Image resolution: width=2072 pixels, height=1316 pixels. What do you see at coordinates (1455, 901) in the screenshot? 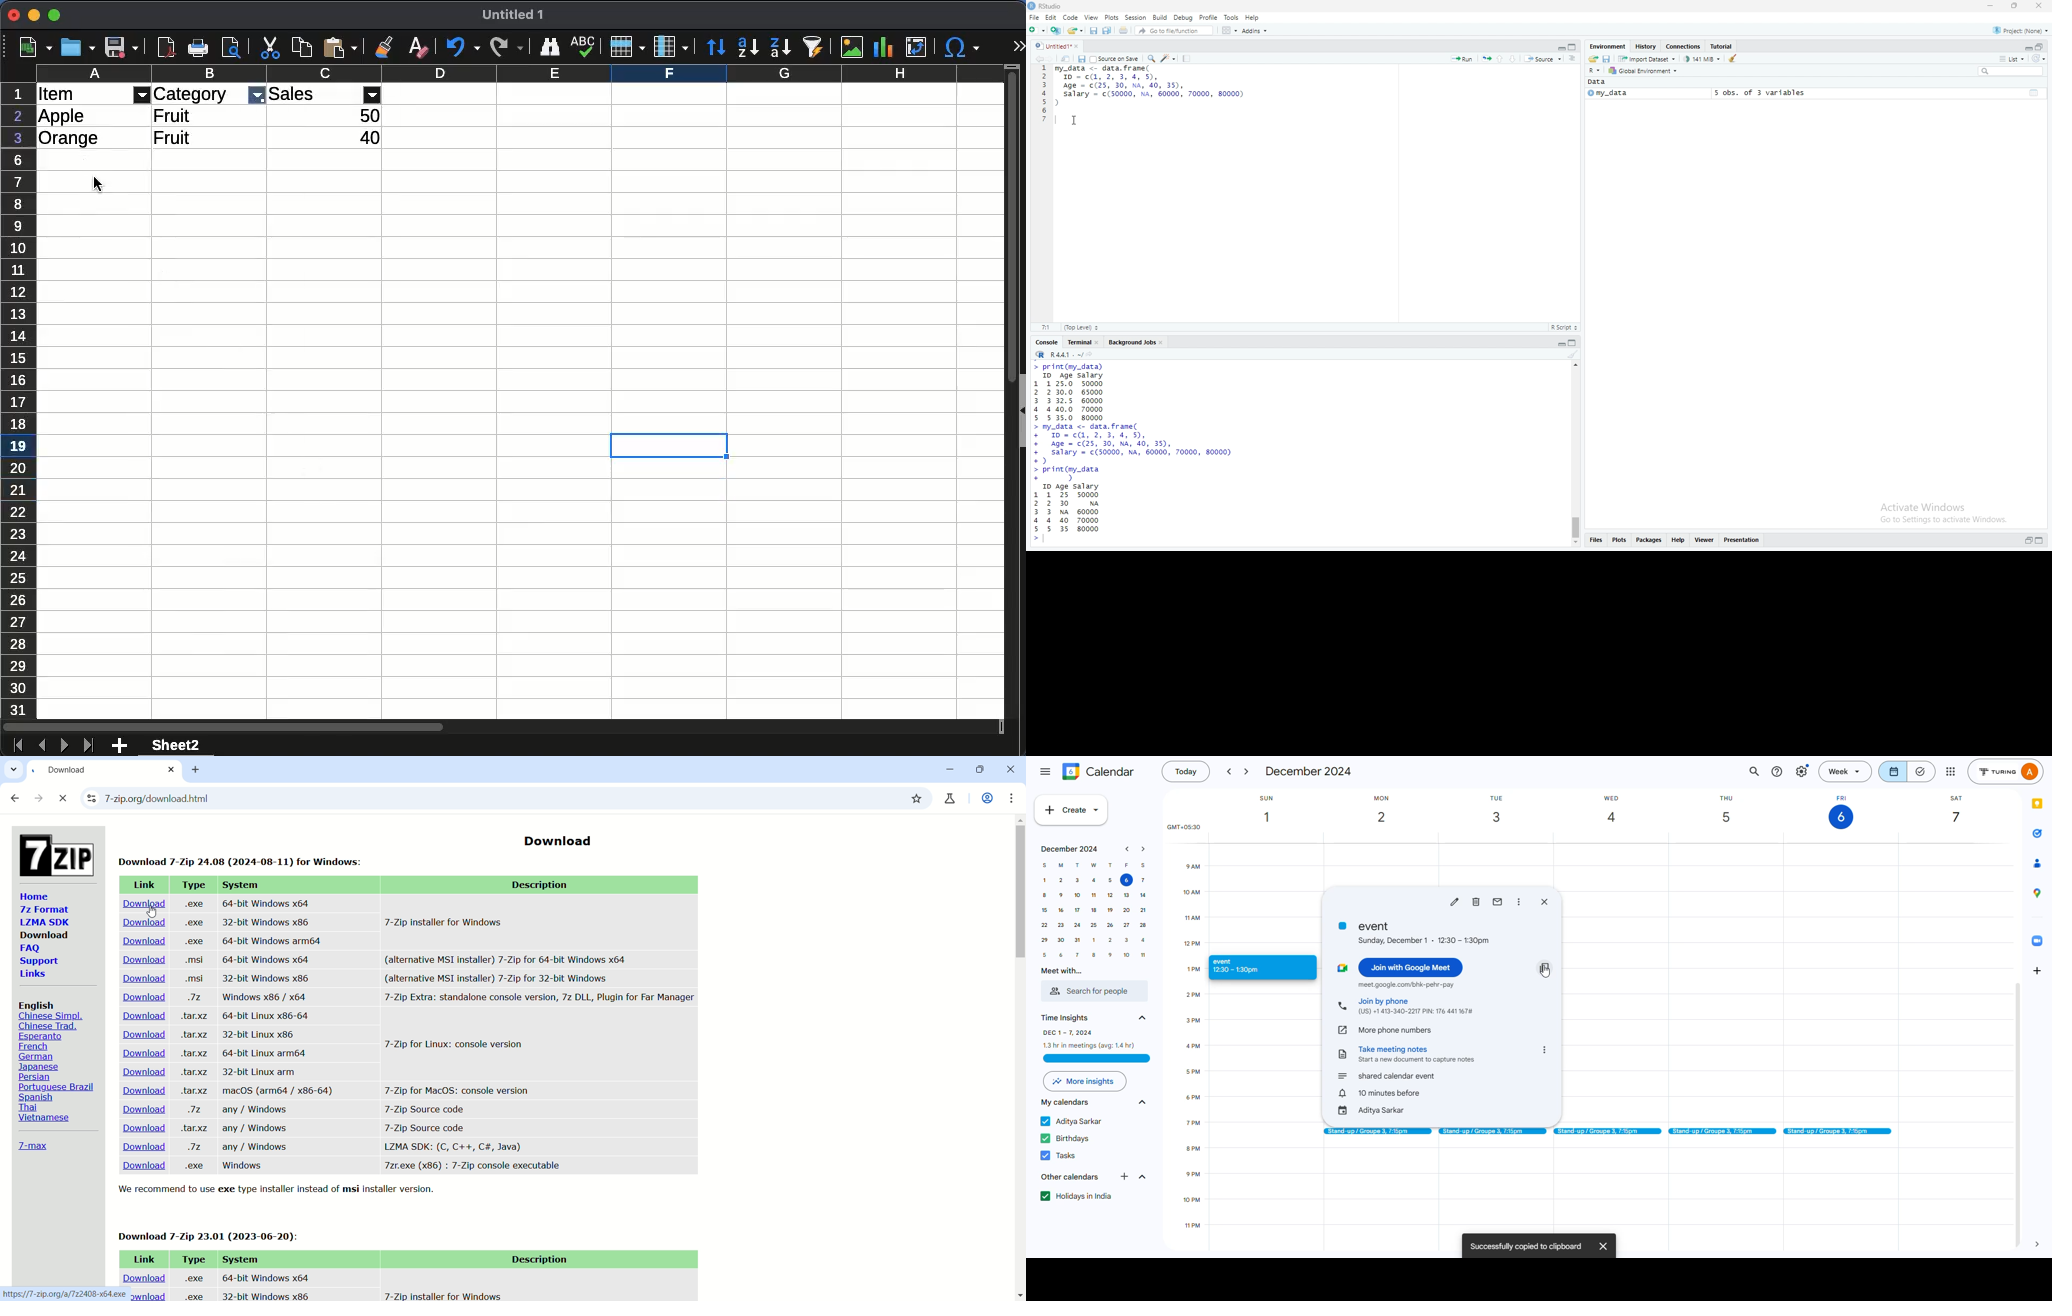
I see `edit` at bounding box center [1455, 901].